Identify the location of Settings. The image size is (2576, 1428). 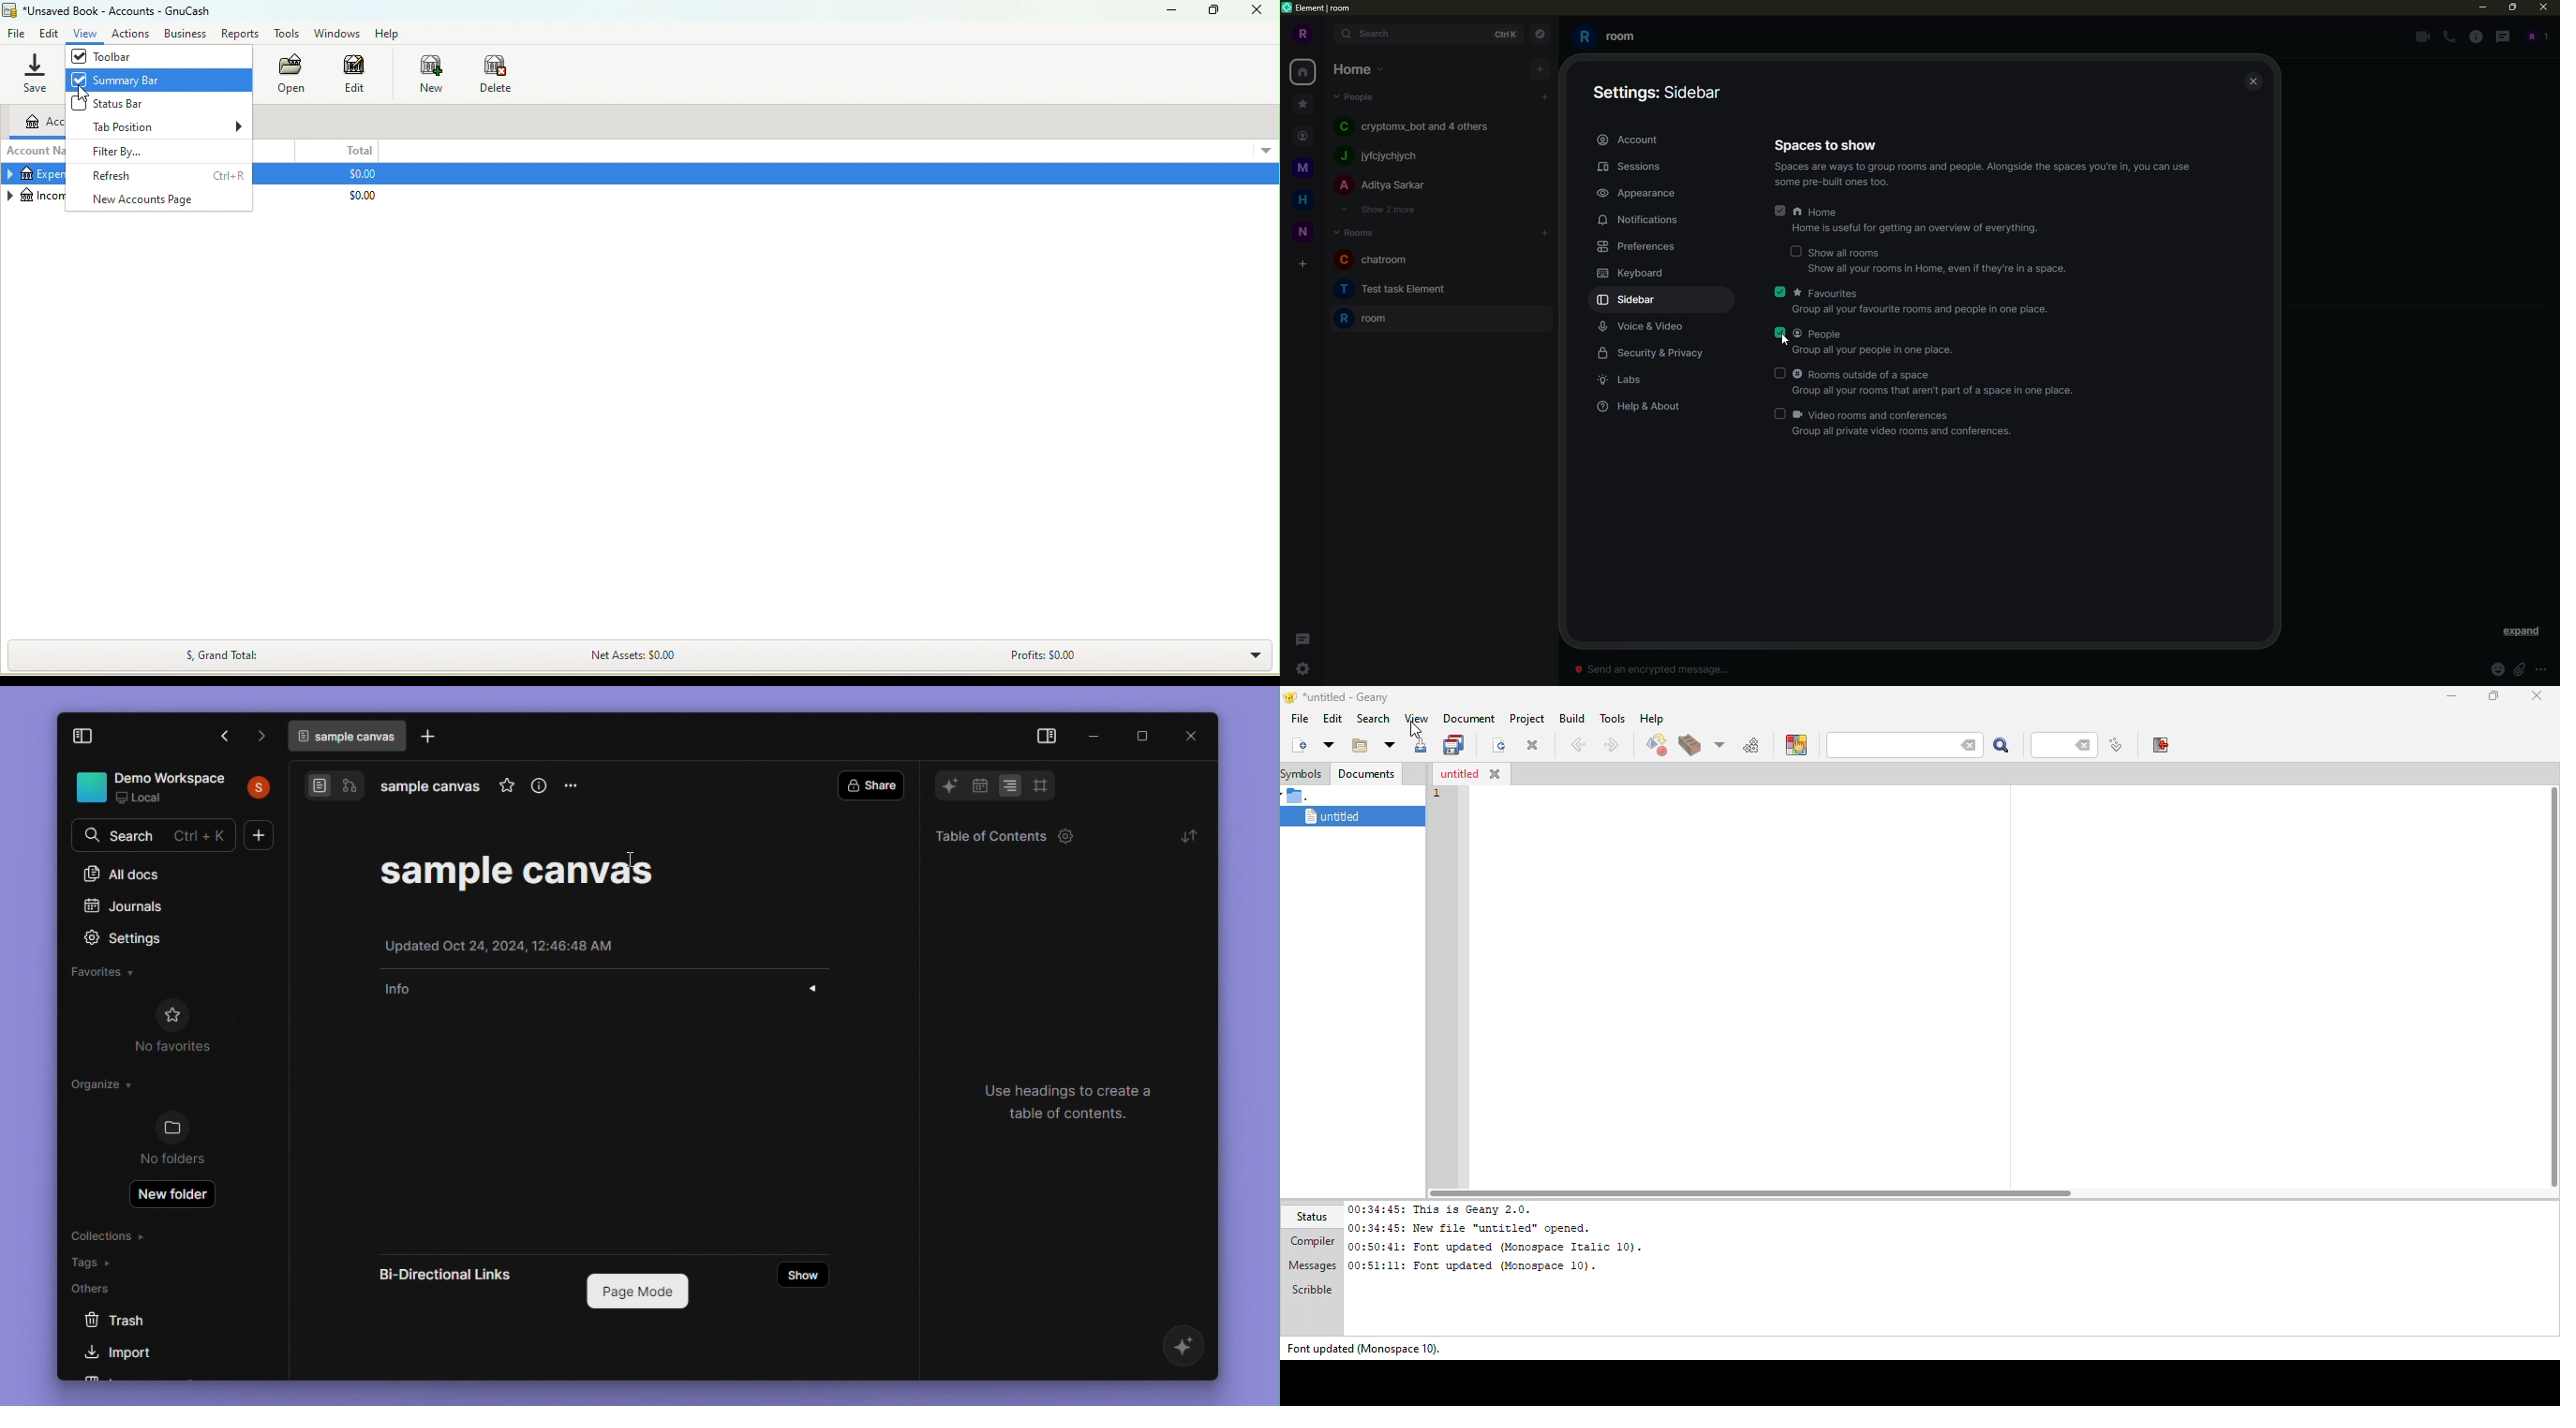
(136, 938).